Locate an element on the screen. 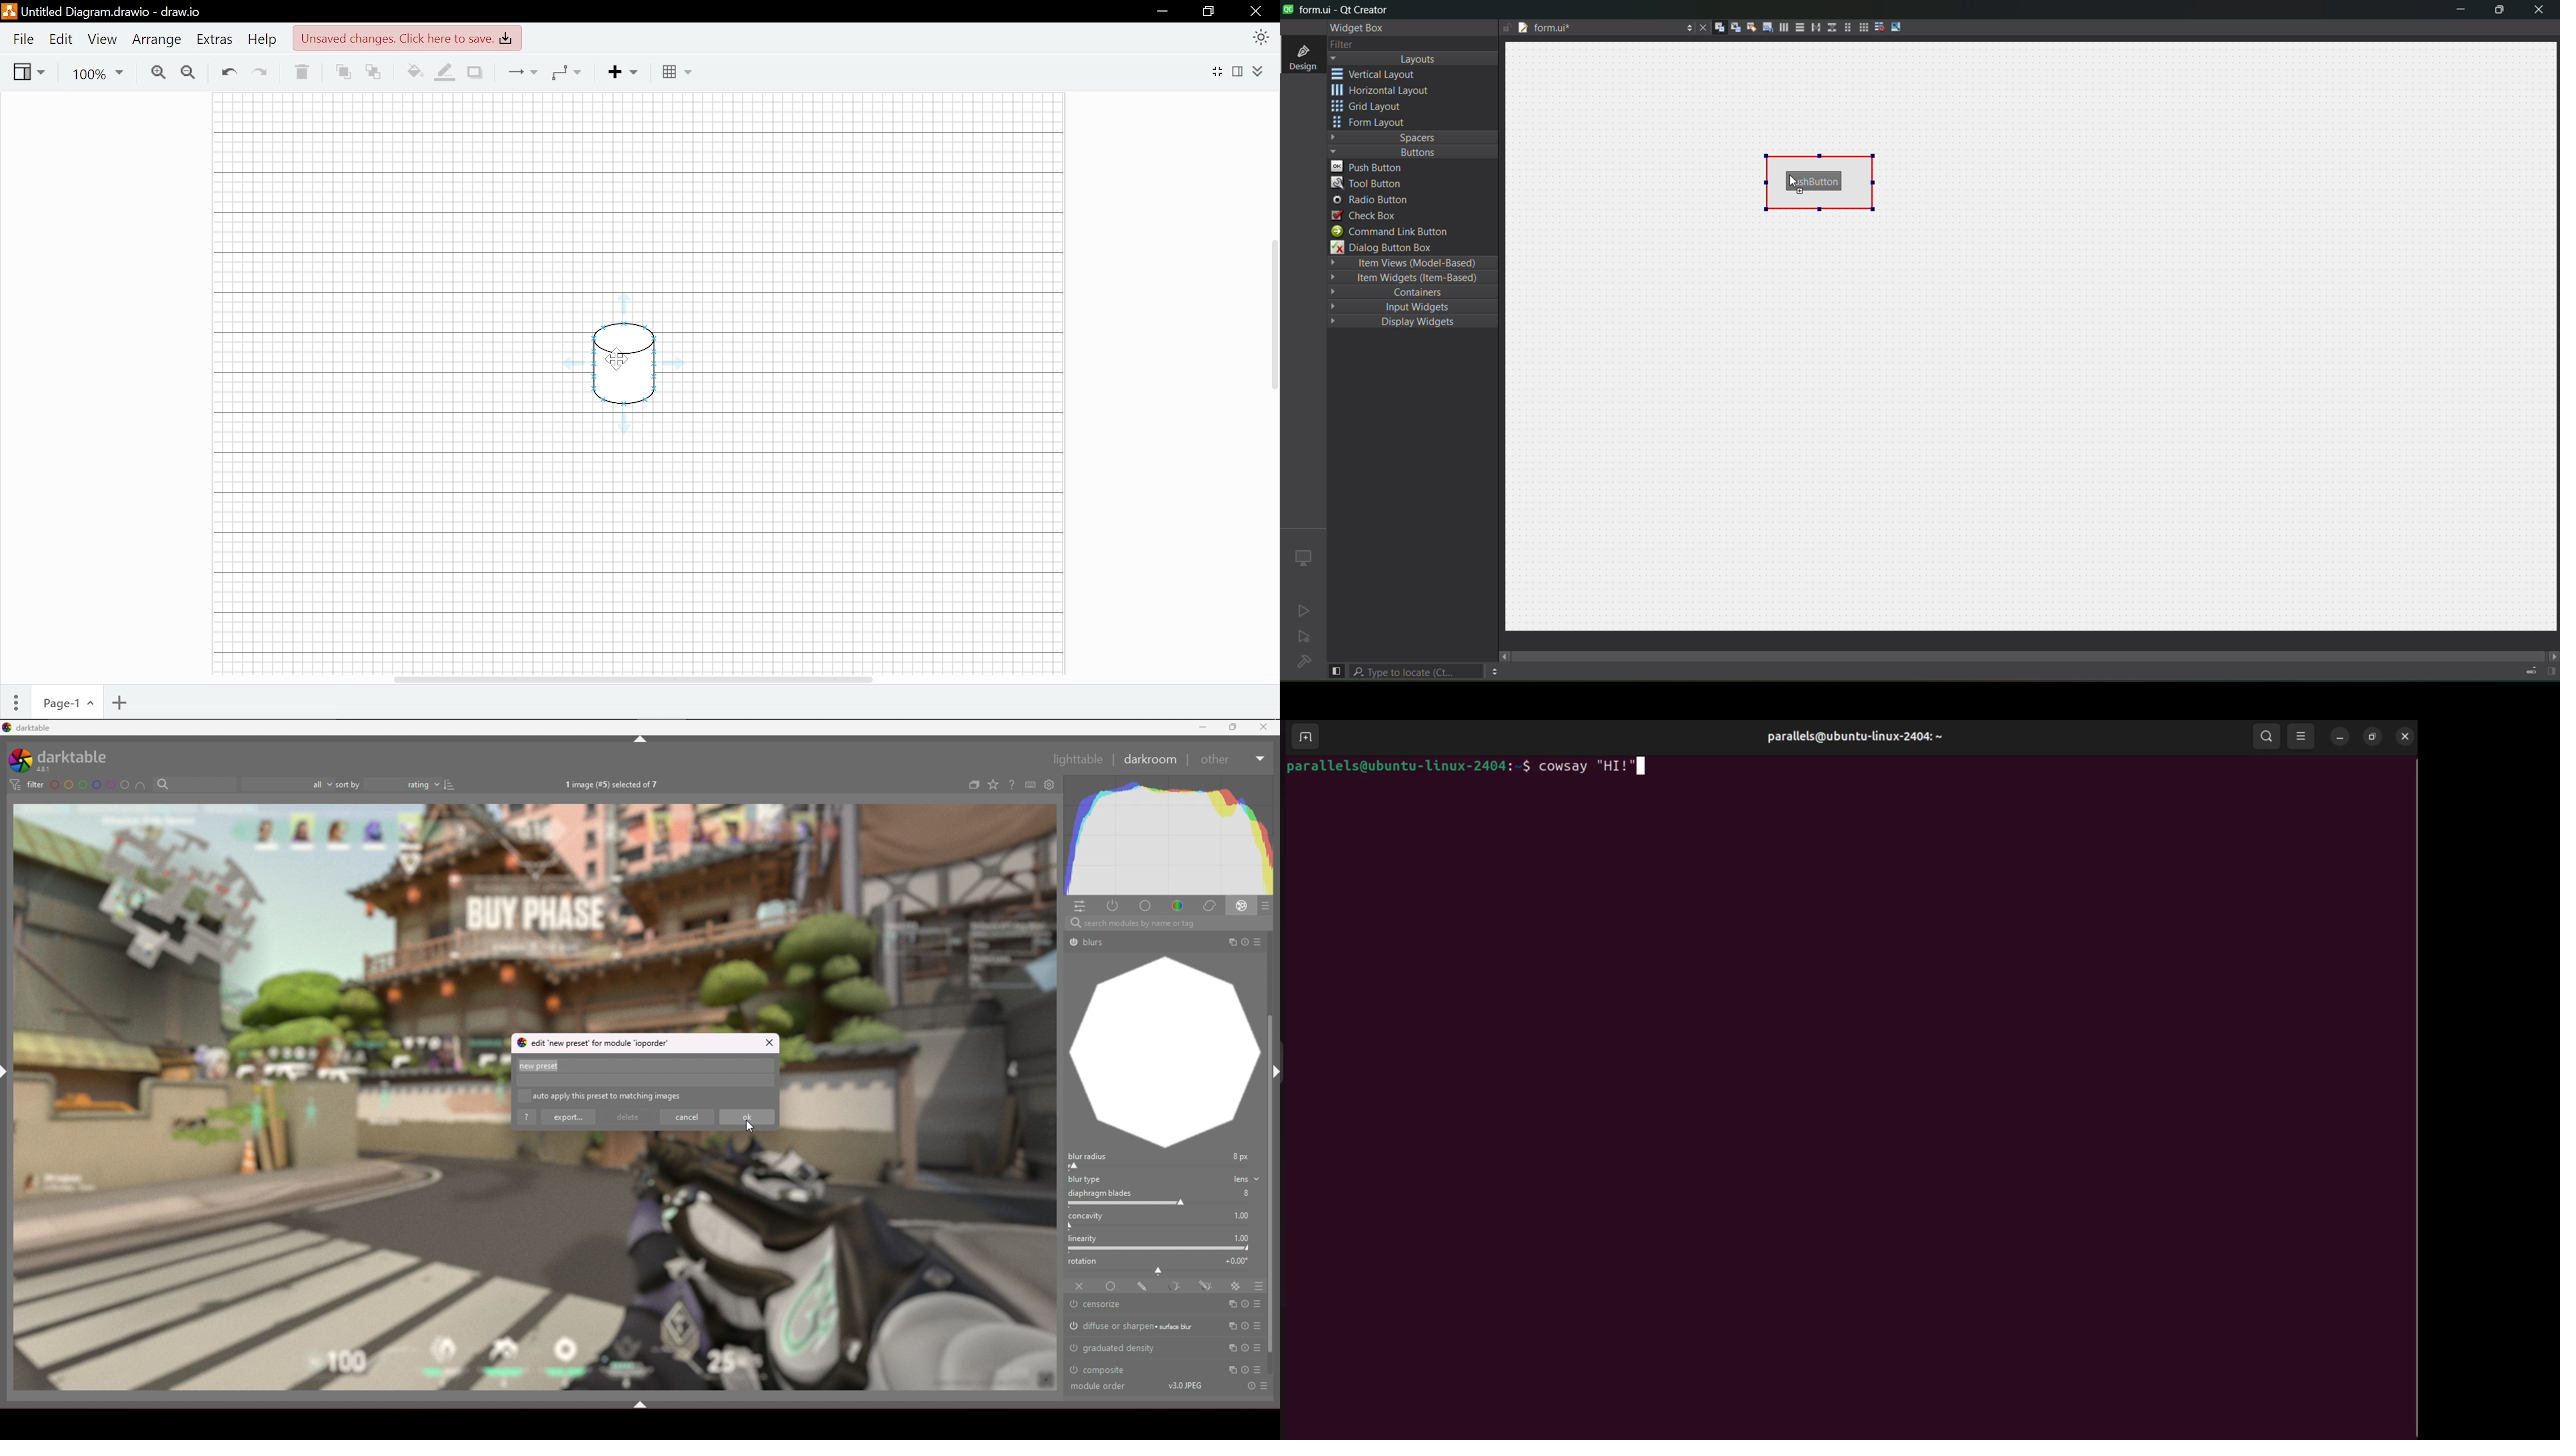 Image resolution: width=2576 pixels, height=1456 pixels. auto apply is located at coordinates (604, 1097).